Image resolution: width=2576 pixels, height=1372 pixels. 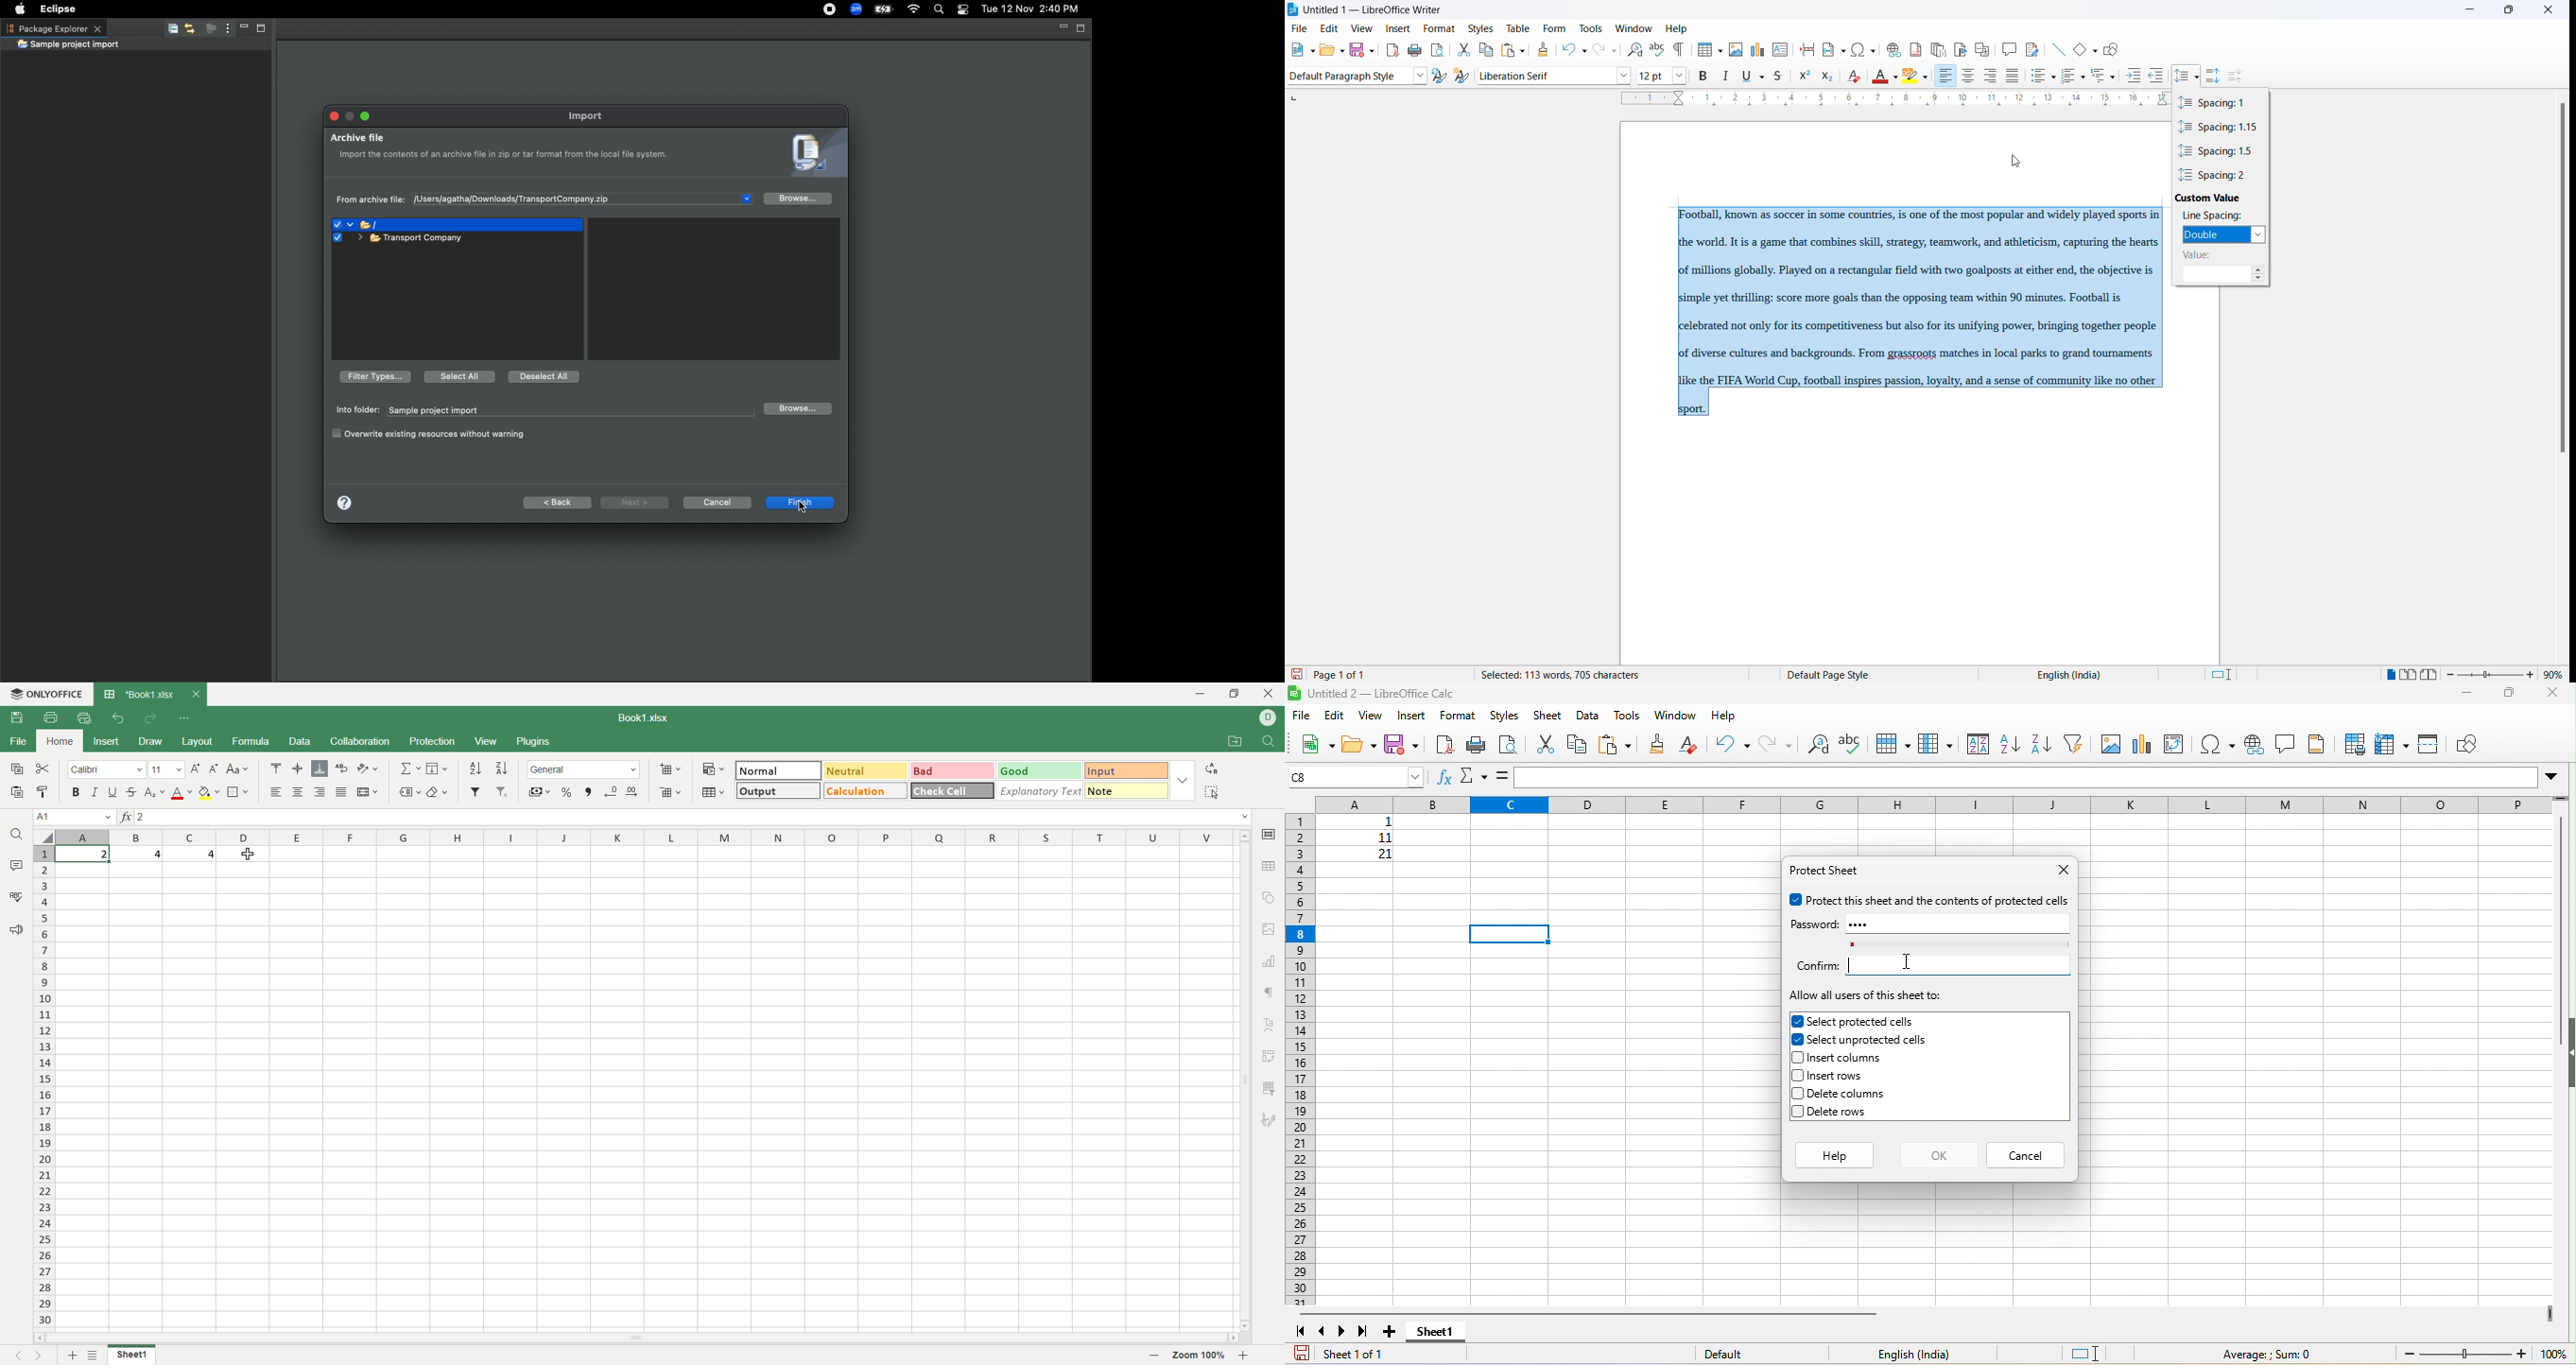 I want to click on confirm, so click(x=1817, y=965).